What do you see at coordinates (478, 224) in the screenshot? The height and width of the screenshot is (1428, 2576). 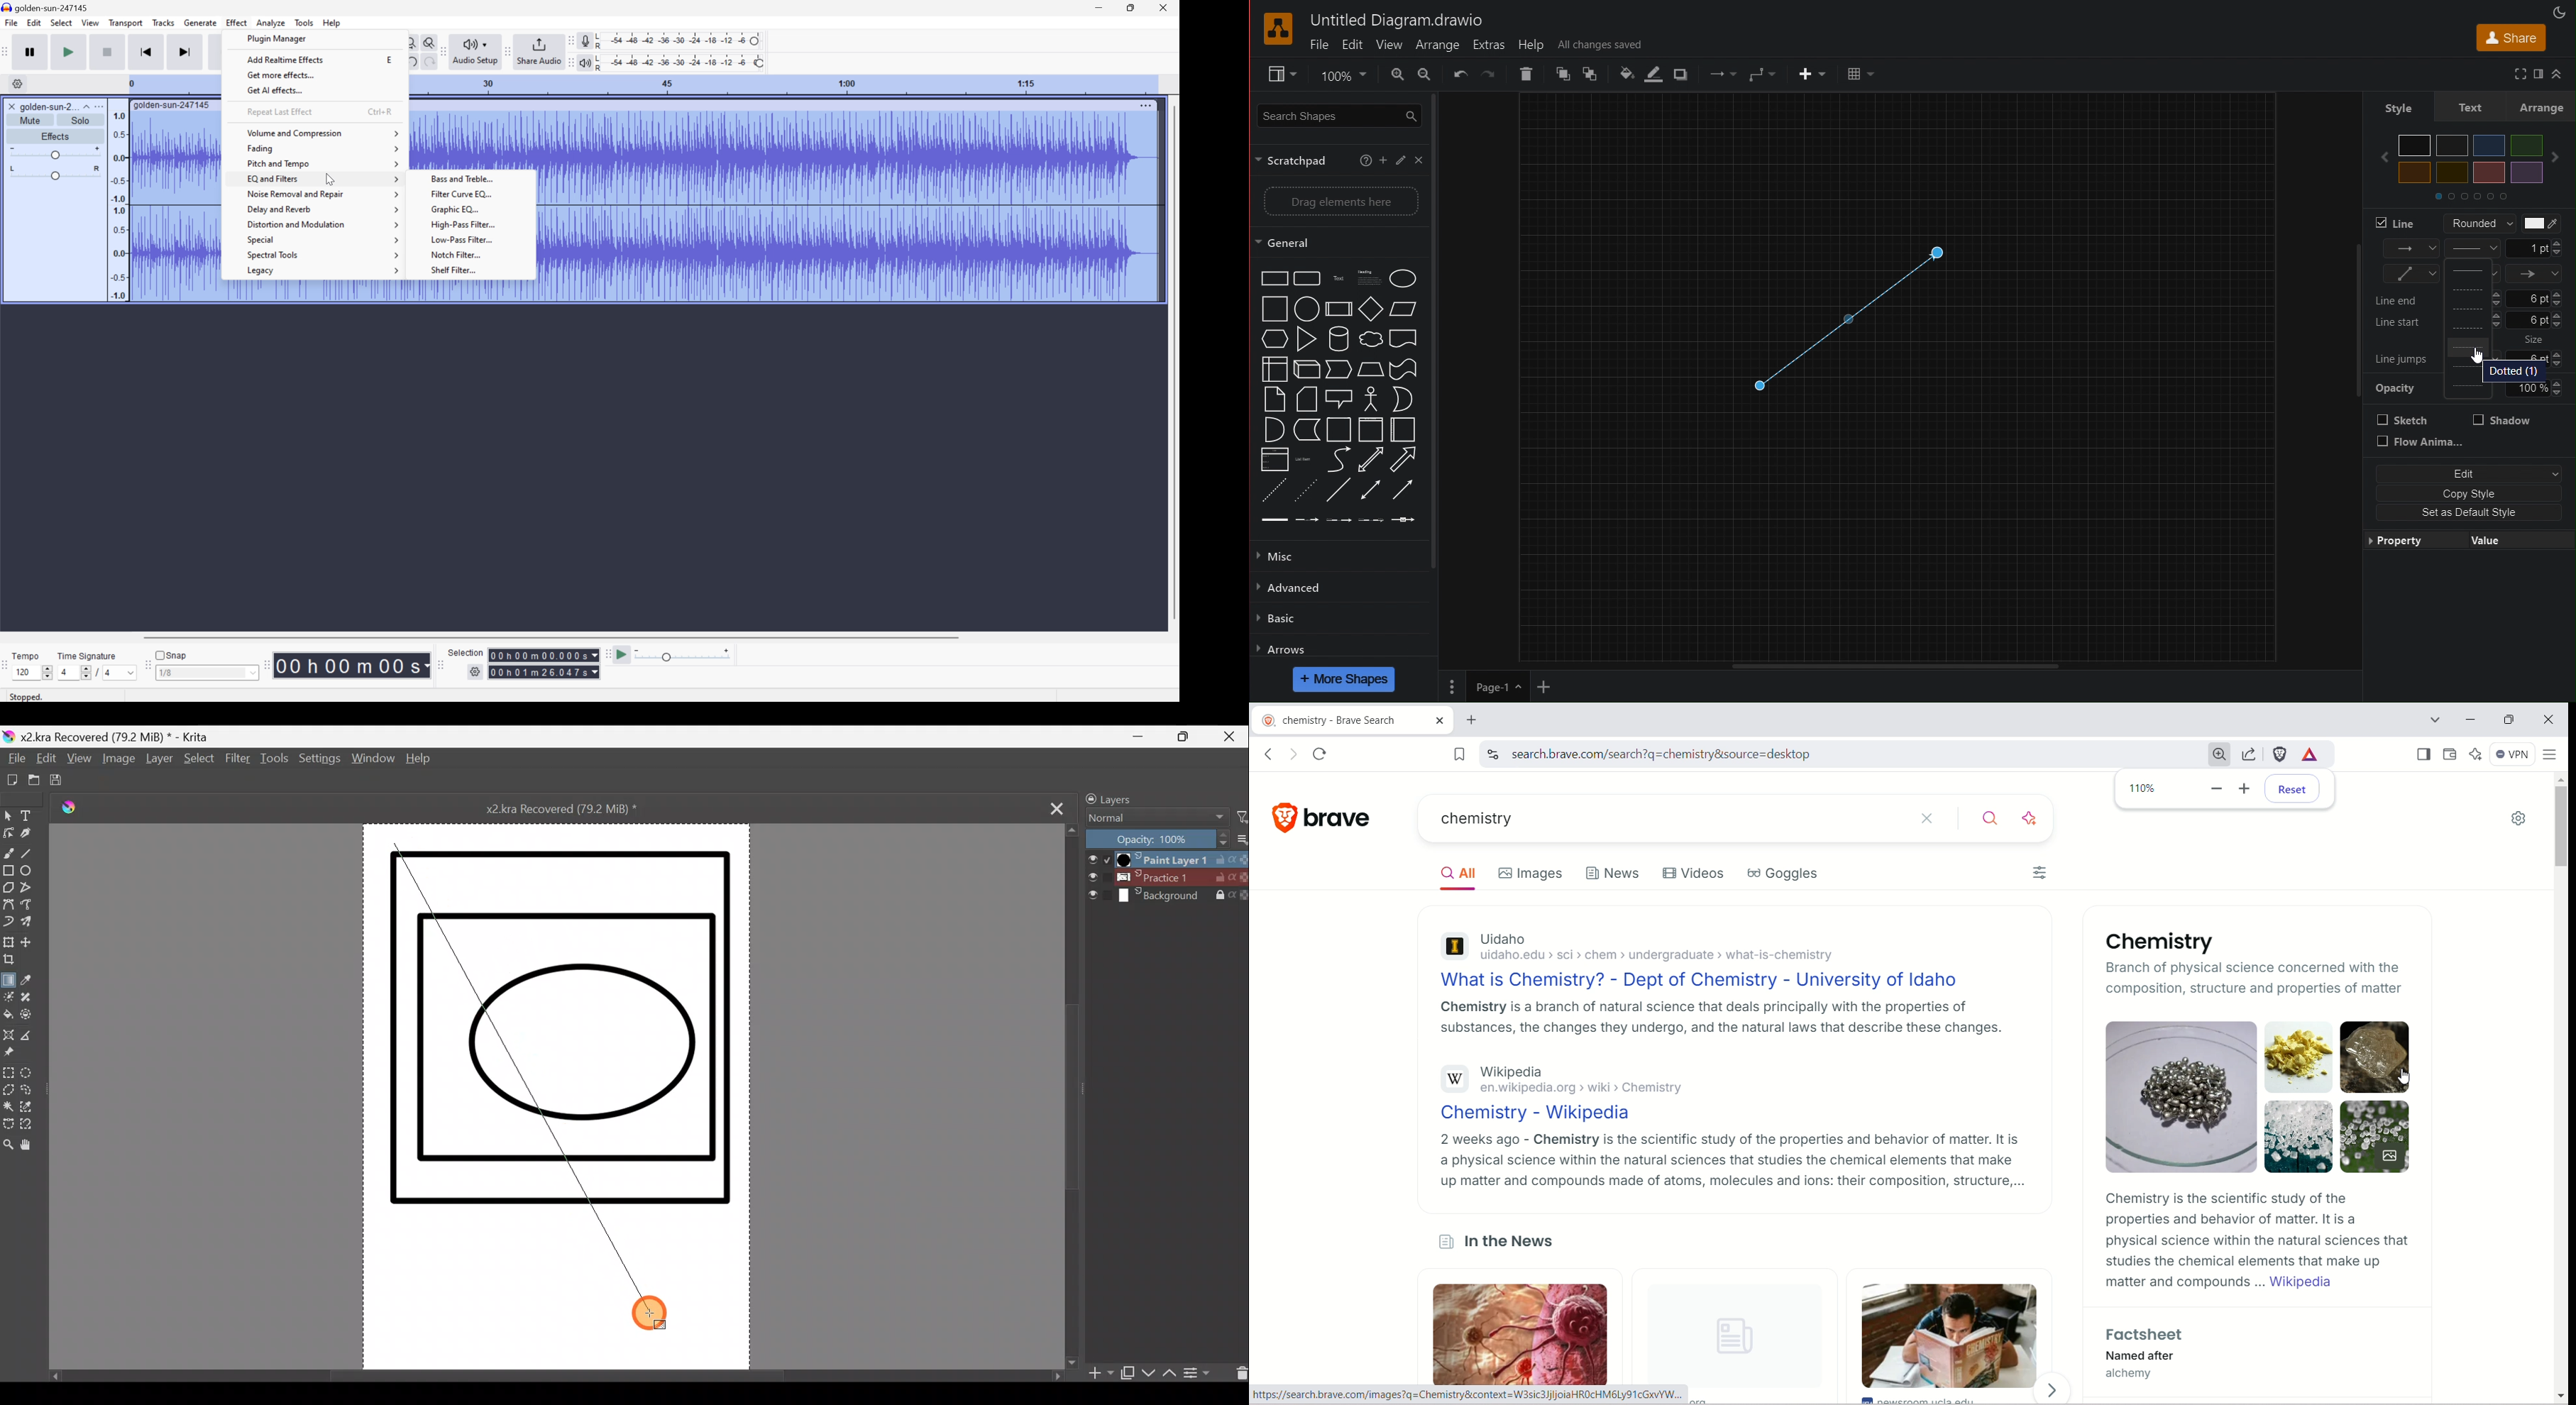 I see `High pass filter` at bounding box center [478, 224].